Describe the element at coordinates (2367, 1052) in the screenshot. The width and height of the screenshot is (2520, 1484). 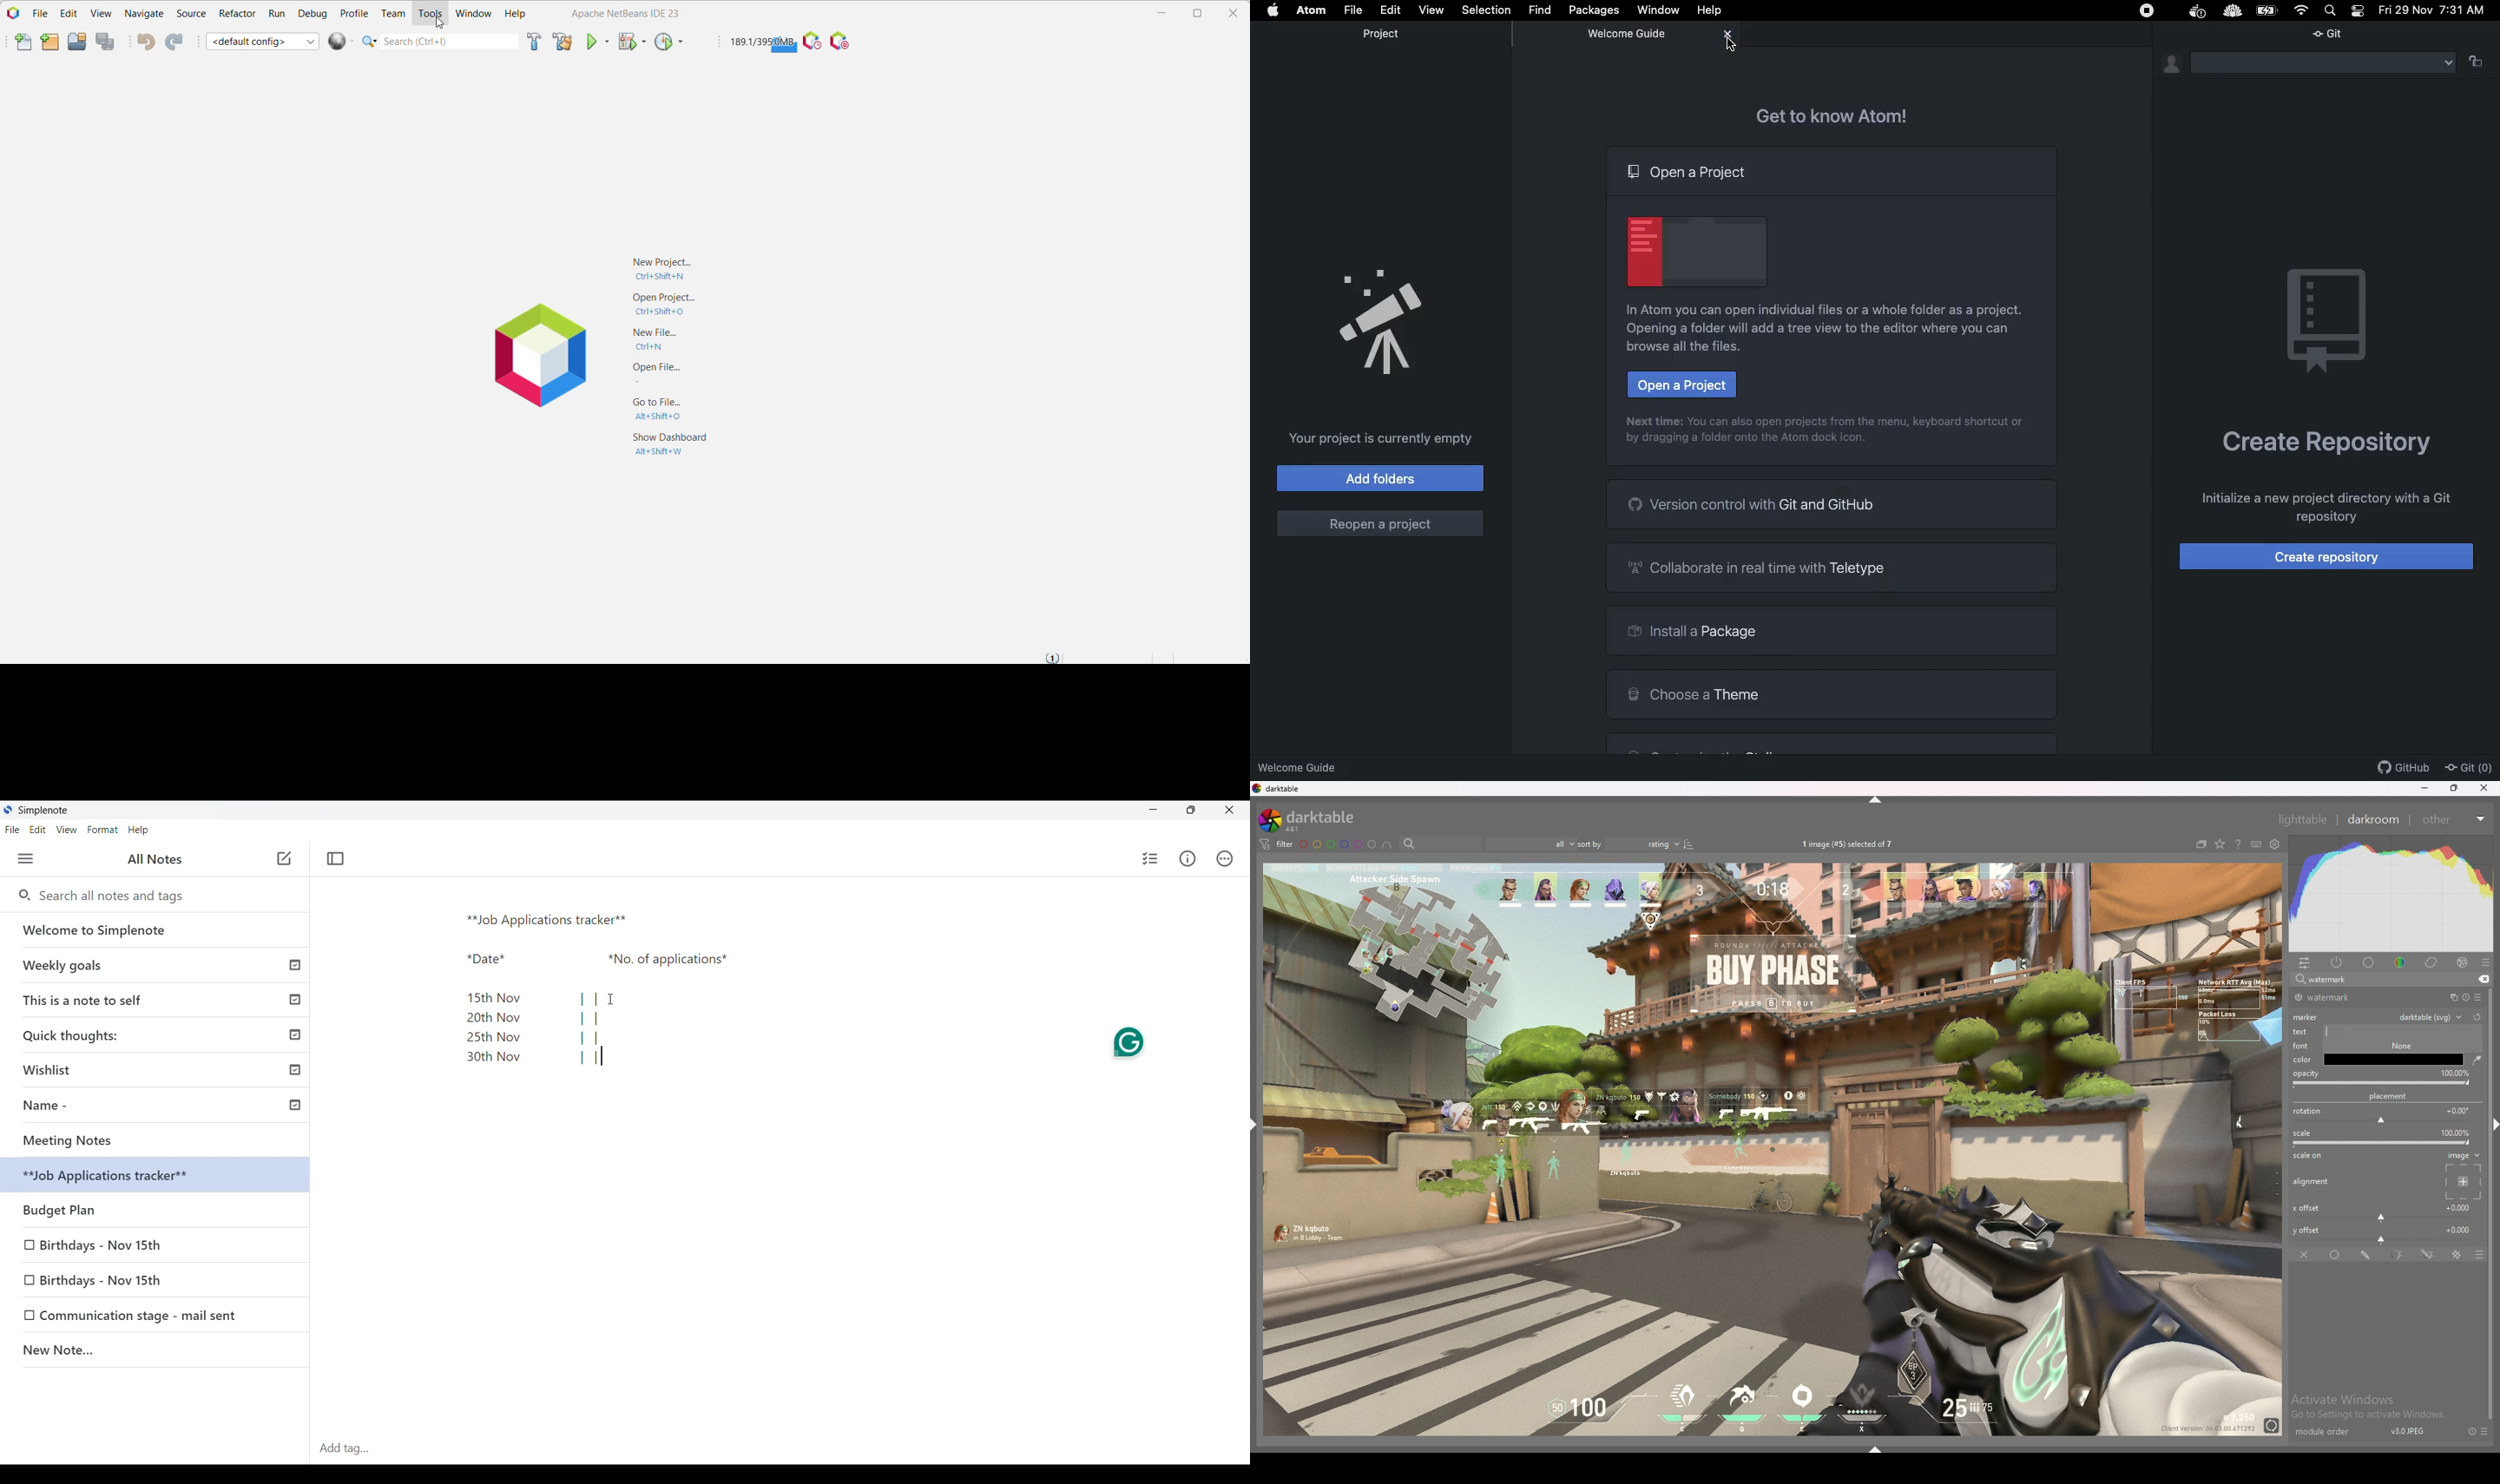
I see `tooltip` at that location.